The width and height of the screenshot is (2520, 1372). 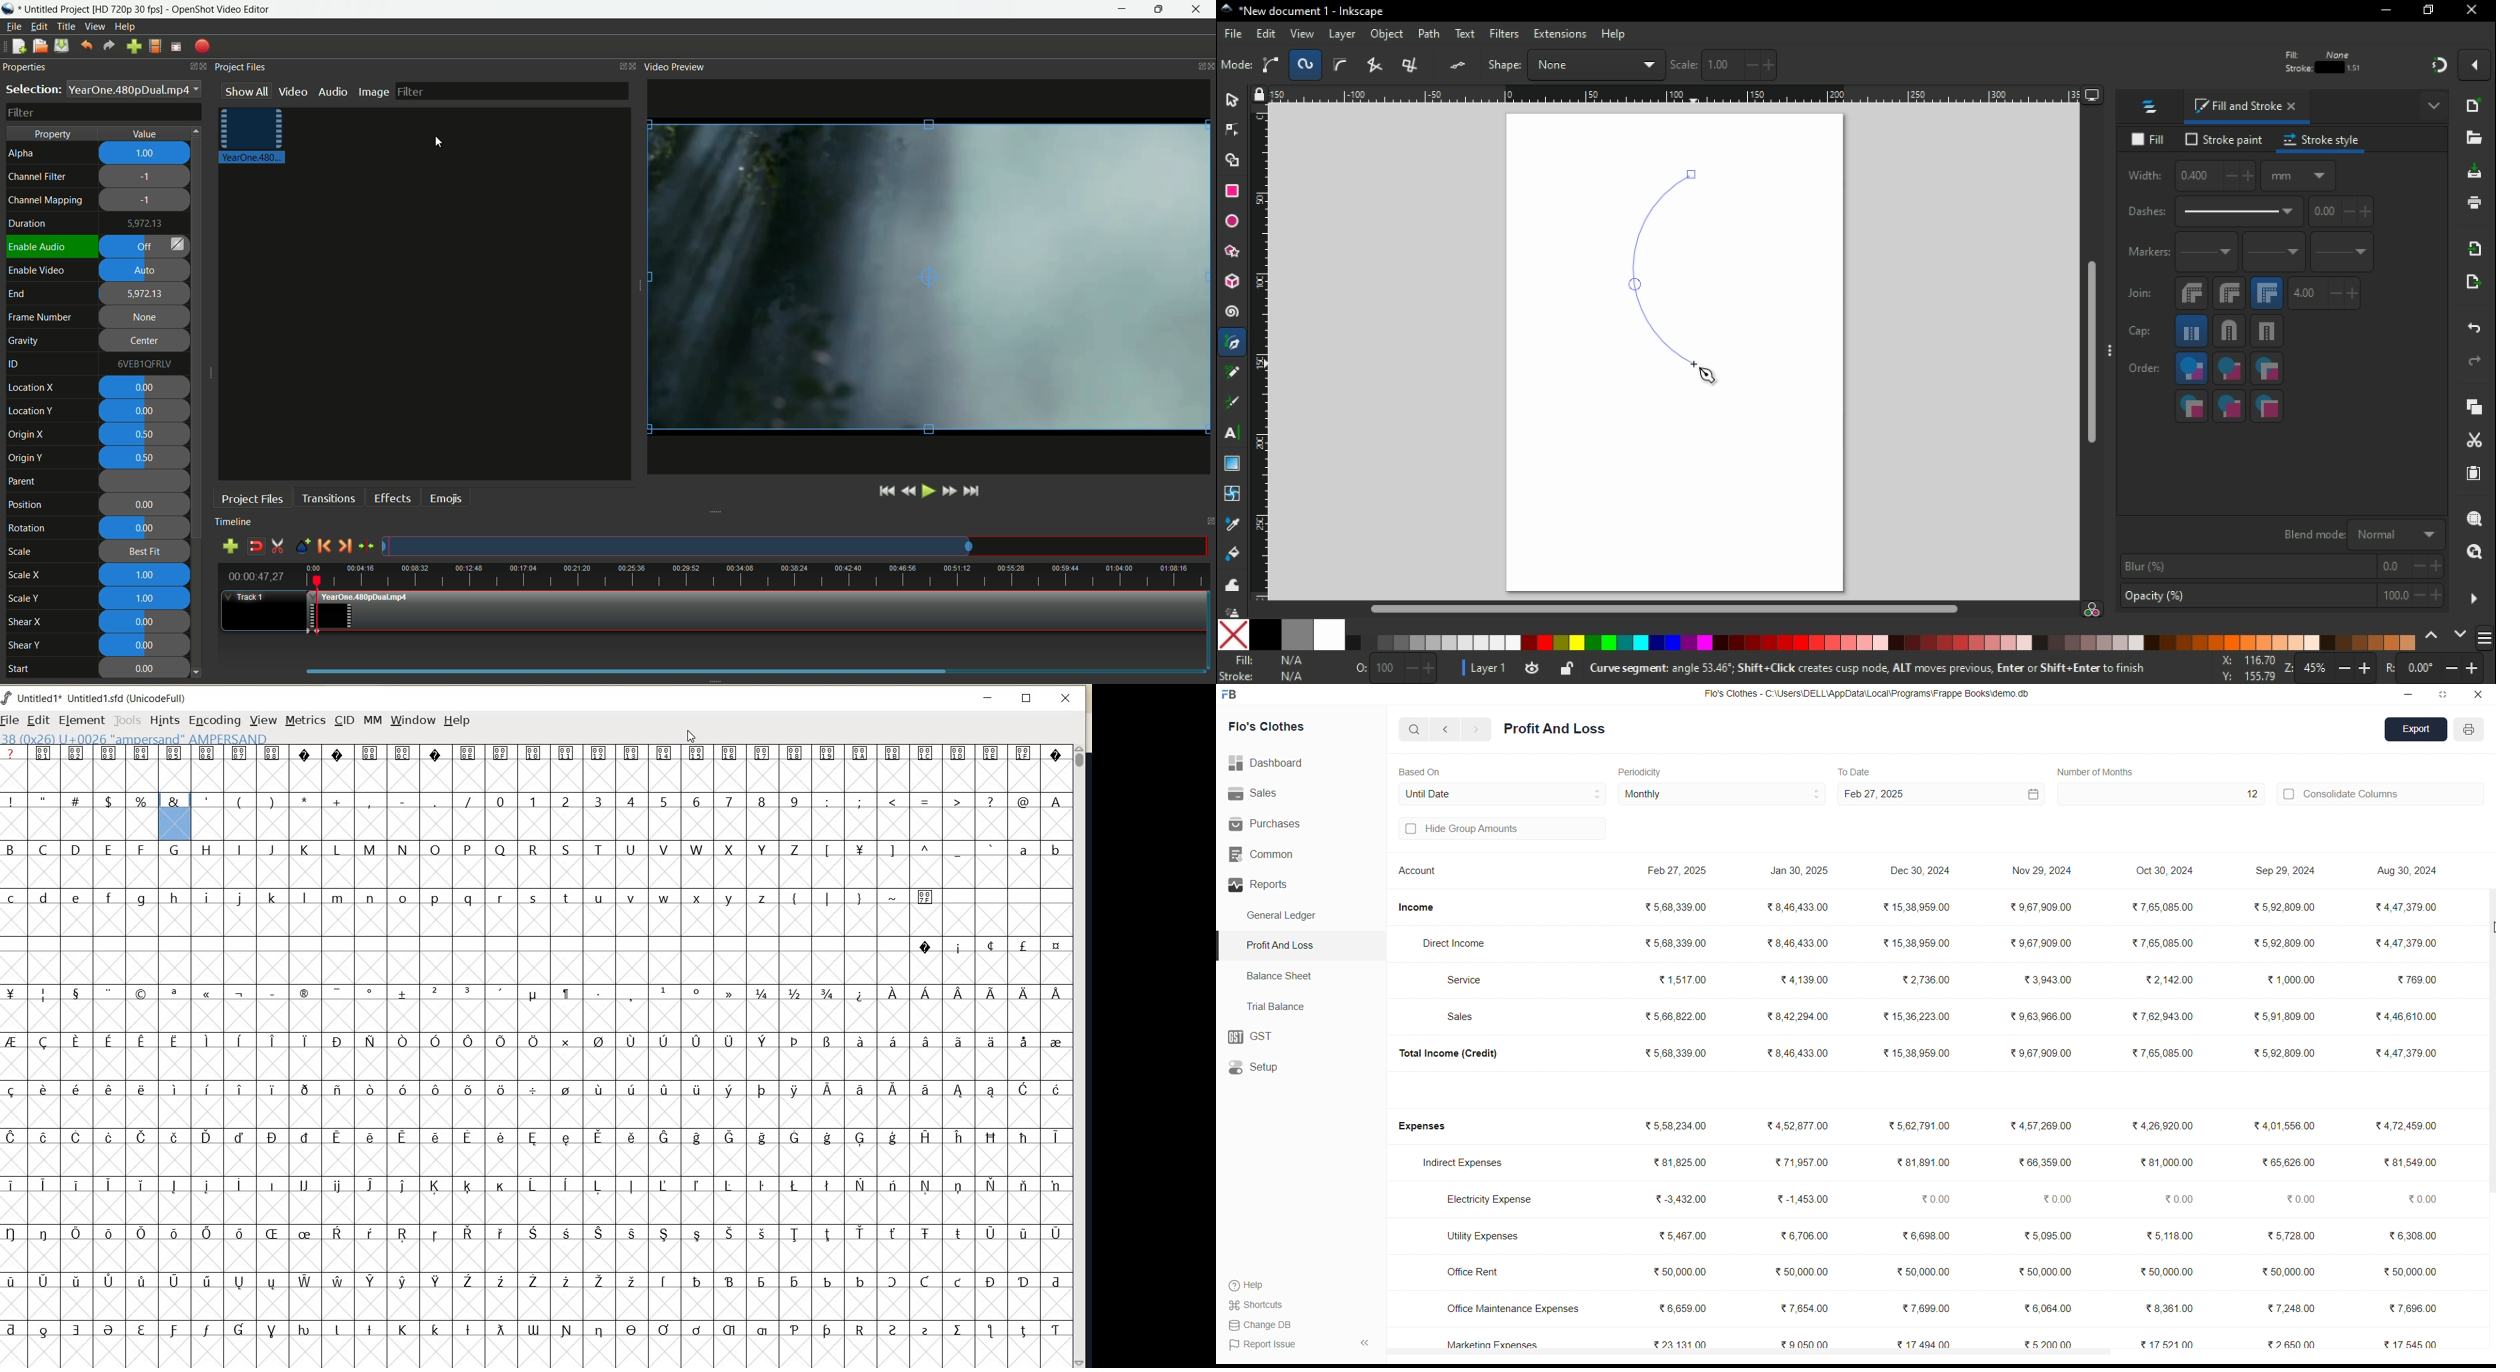 I want to click on zoom drawing, so click(x=2474, y=553).